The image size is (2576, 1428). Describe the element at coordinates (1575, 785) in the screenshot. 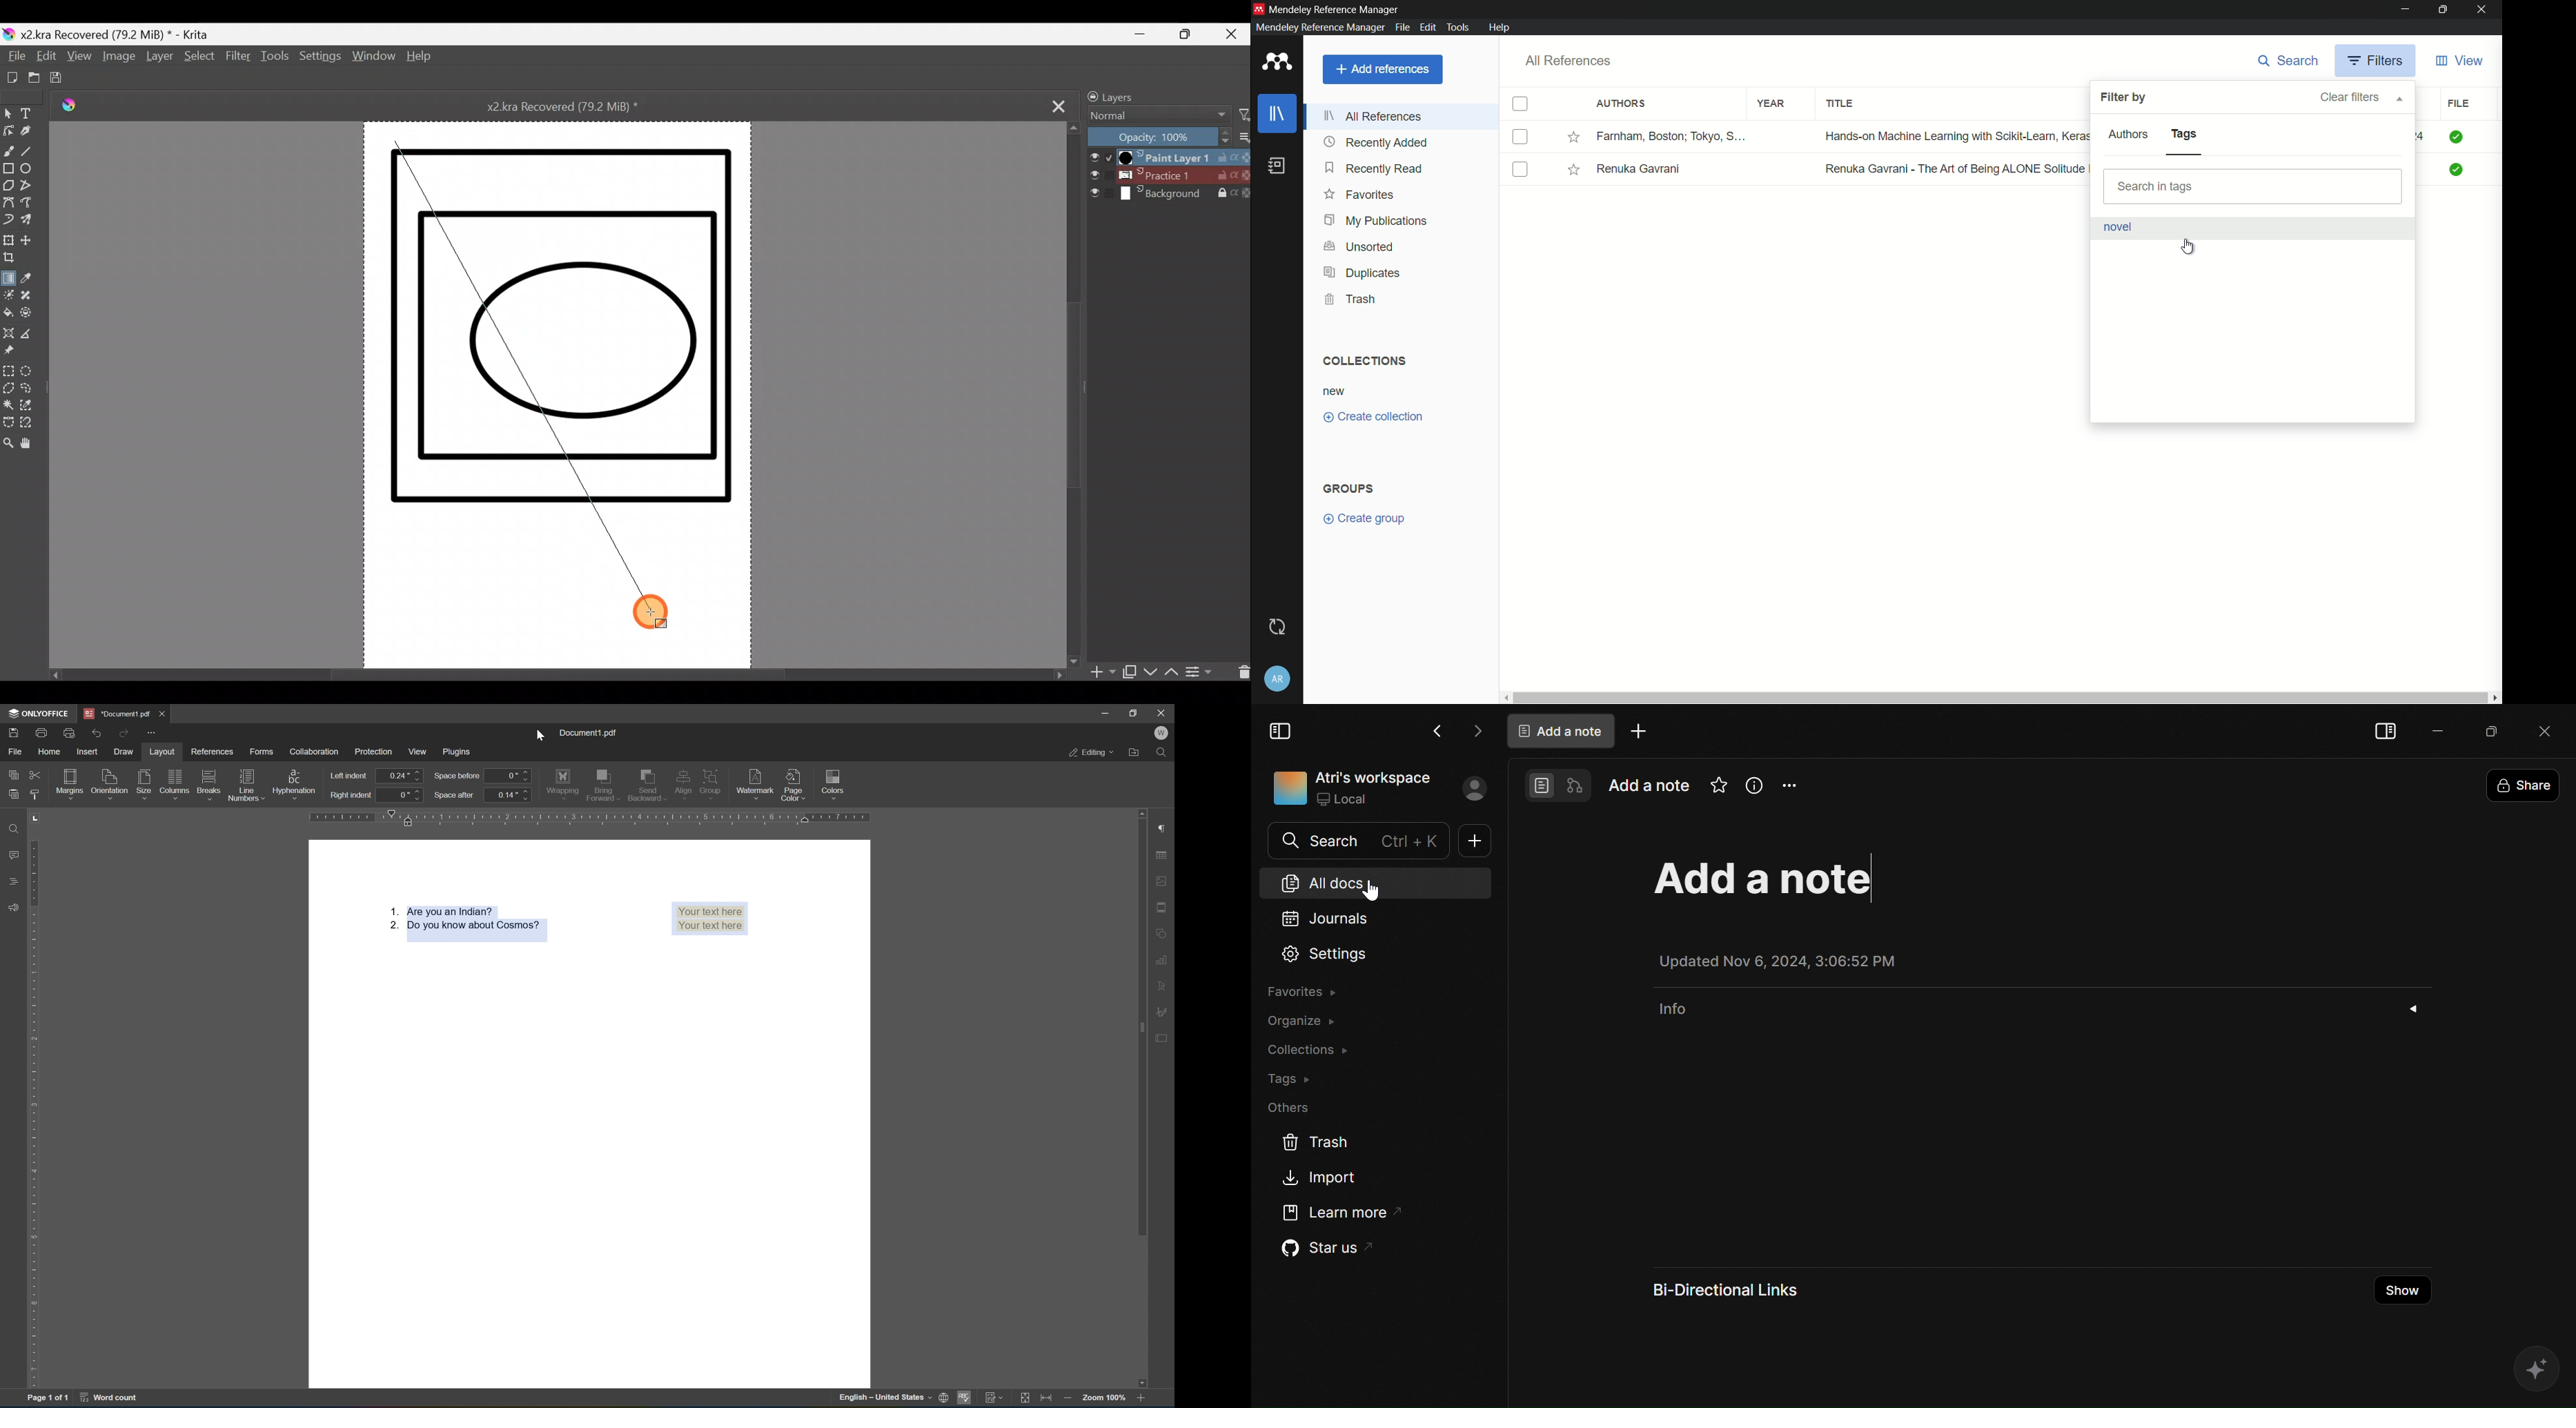

I see `Edgeless mode` at that location.